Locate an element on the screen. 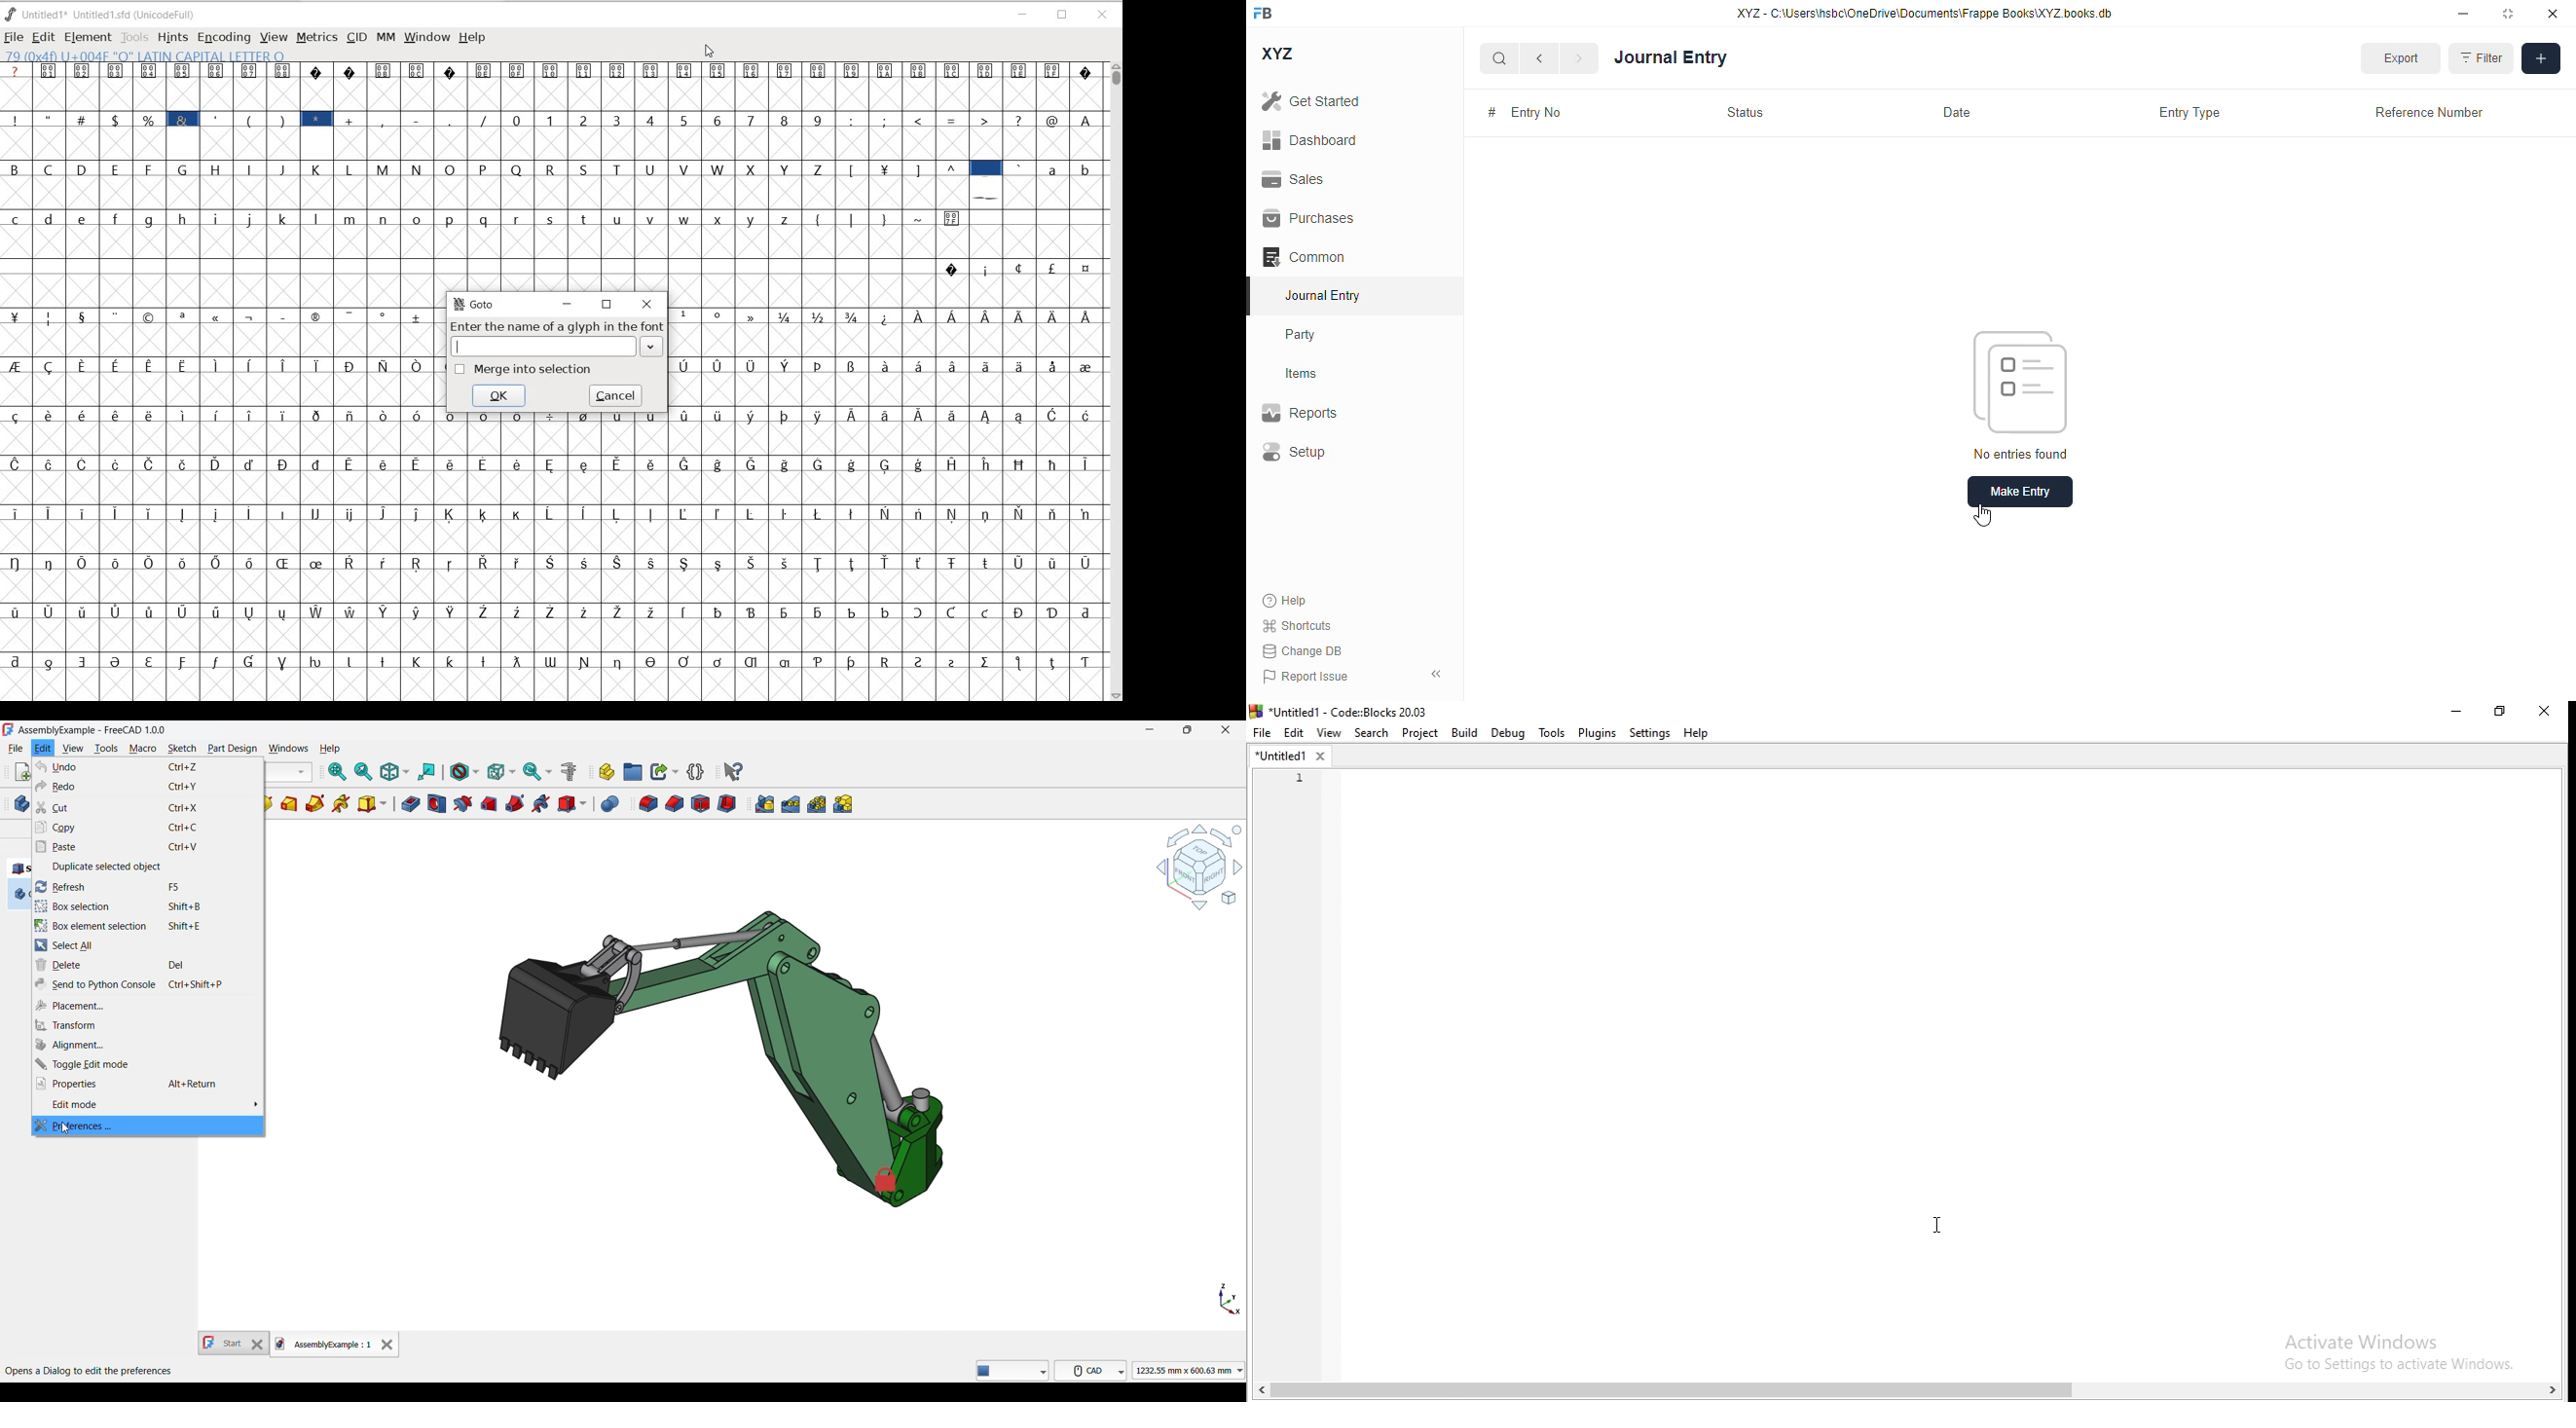 Image resolution: width=2576 pixels, height=1428 pixels. Current image is located at coordinates (721, 1059).